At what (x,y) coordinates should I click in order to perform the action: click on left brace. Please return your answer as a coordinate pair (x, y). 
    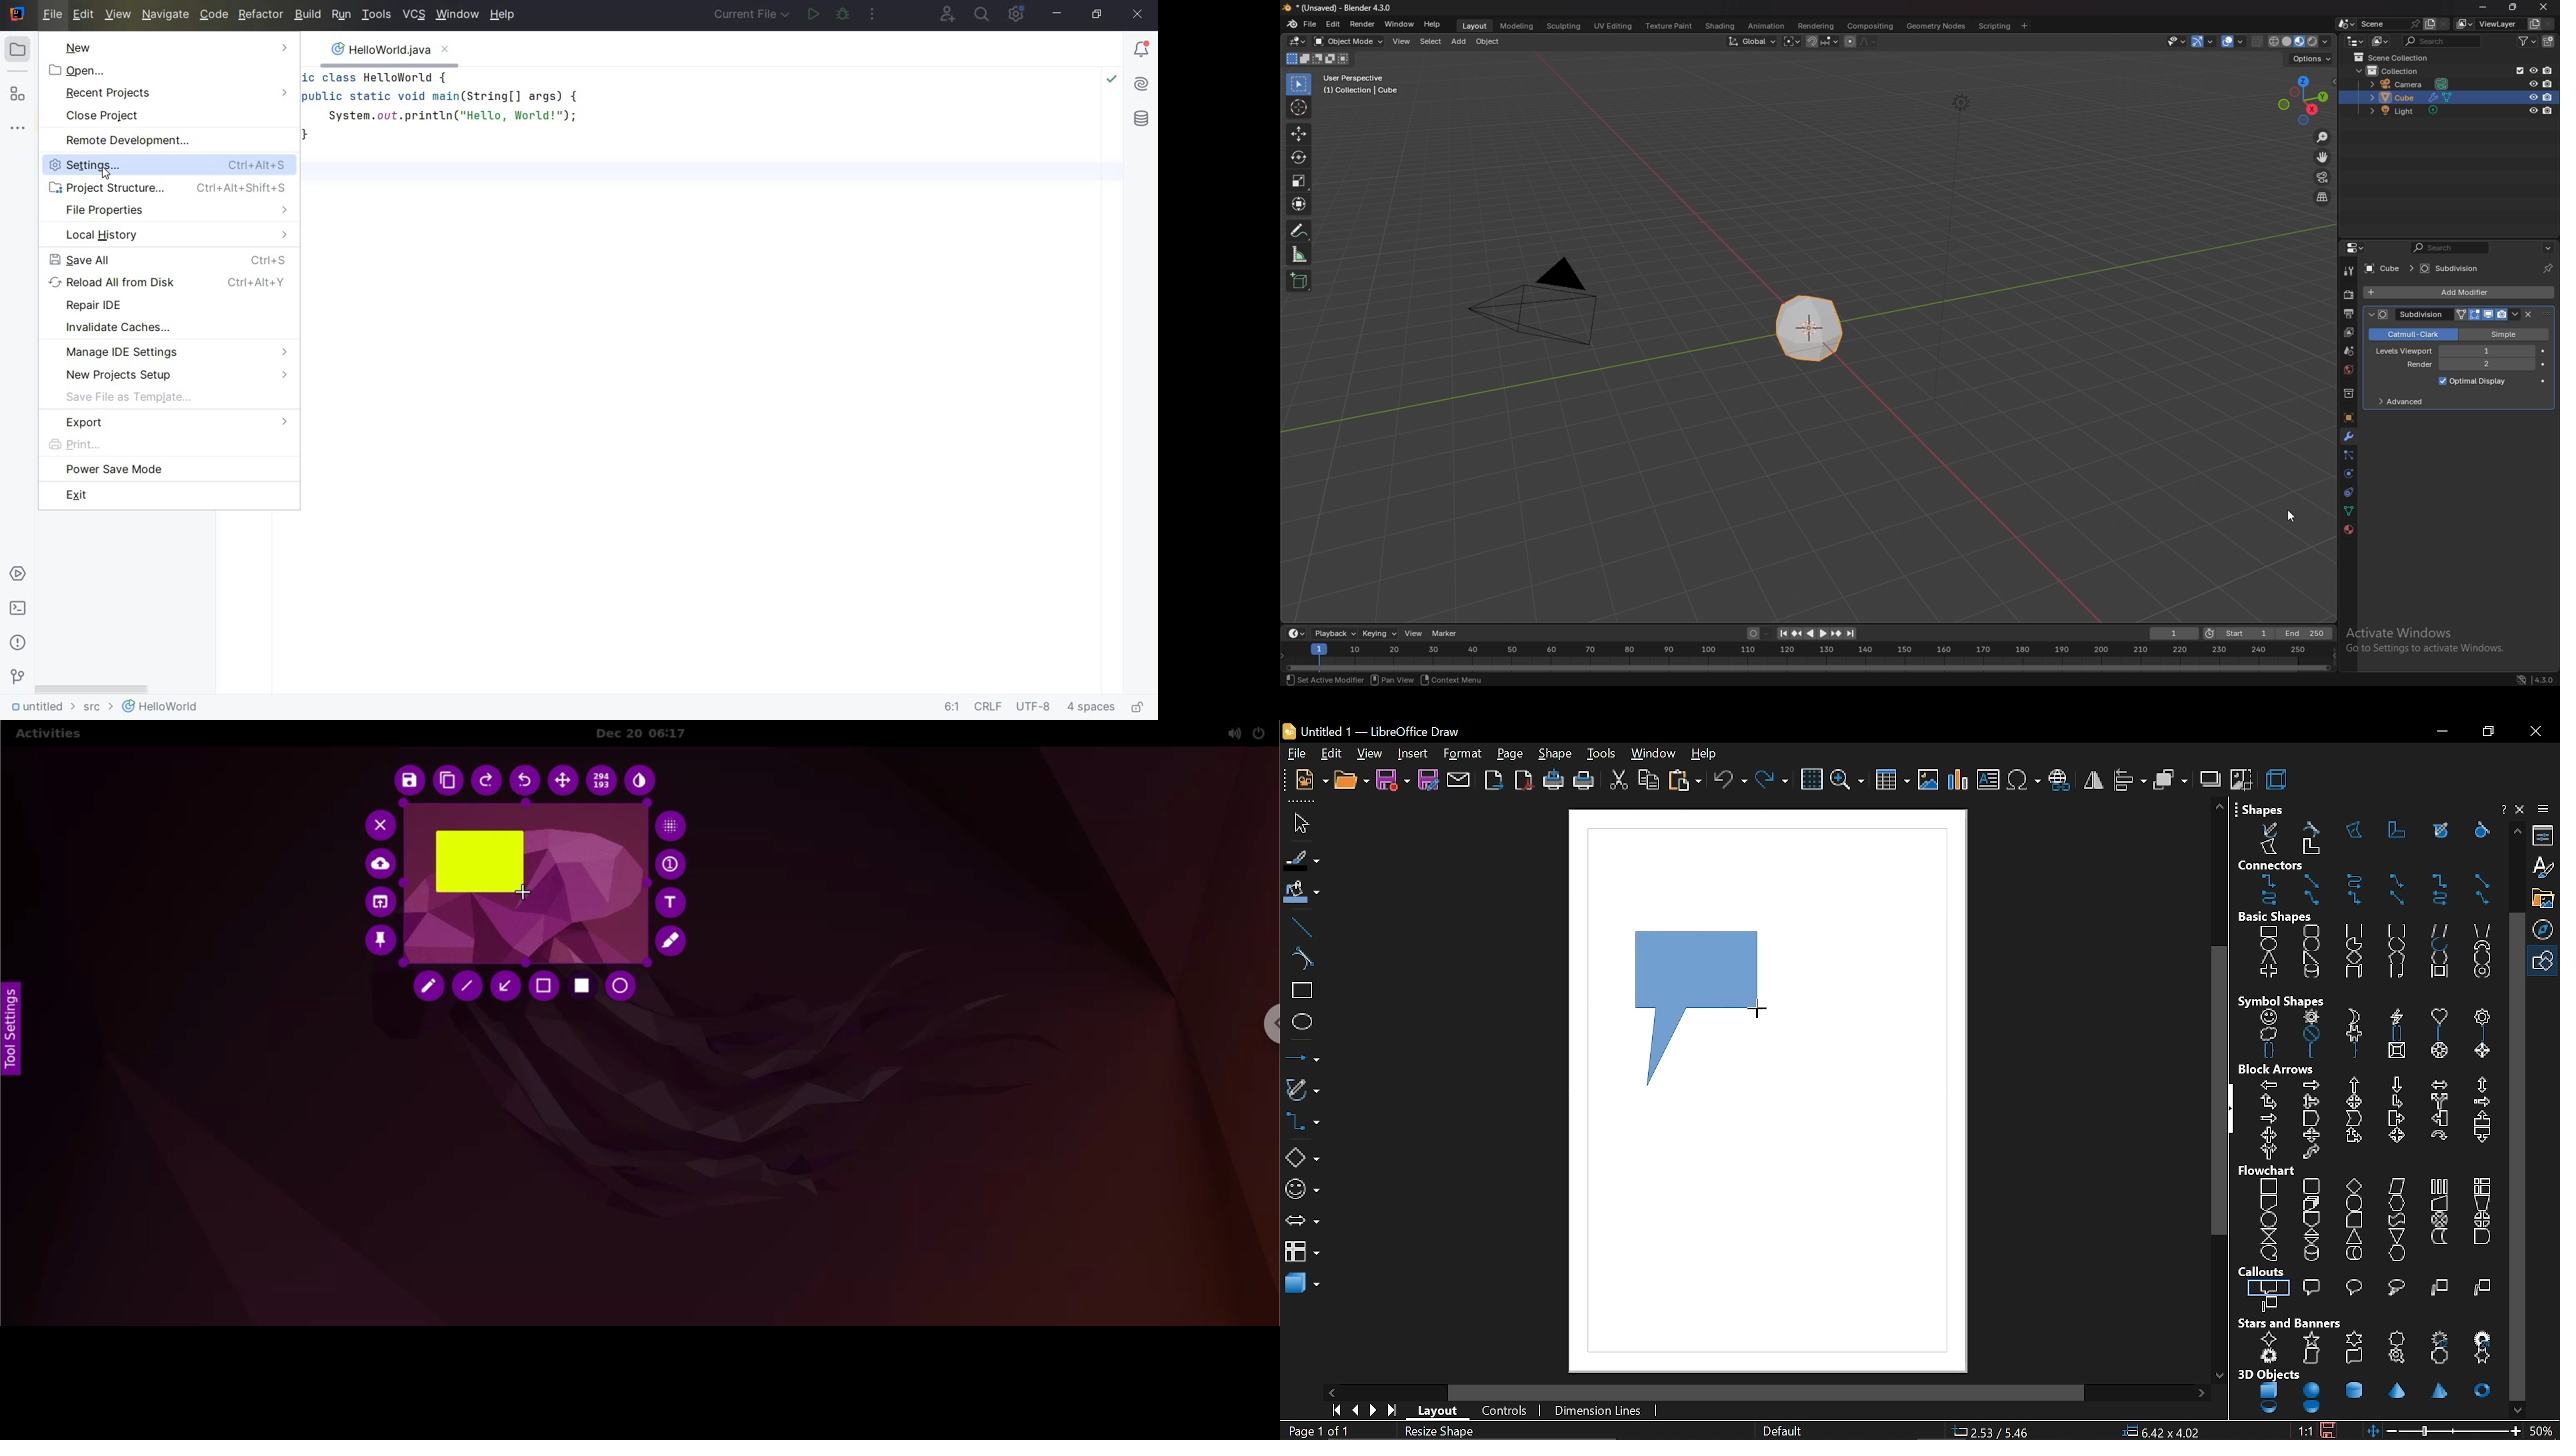
    Looking at the image, I should click on (2310, 1051).